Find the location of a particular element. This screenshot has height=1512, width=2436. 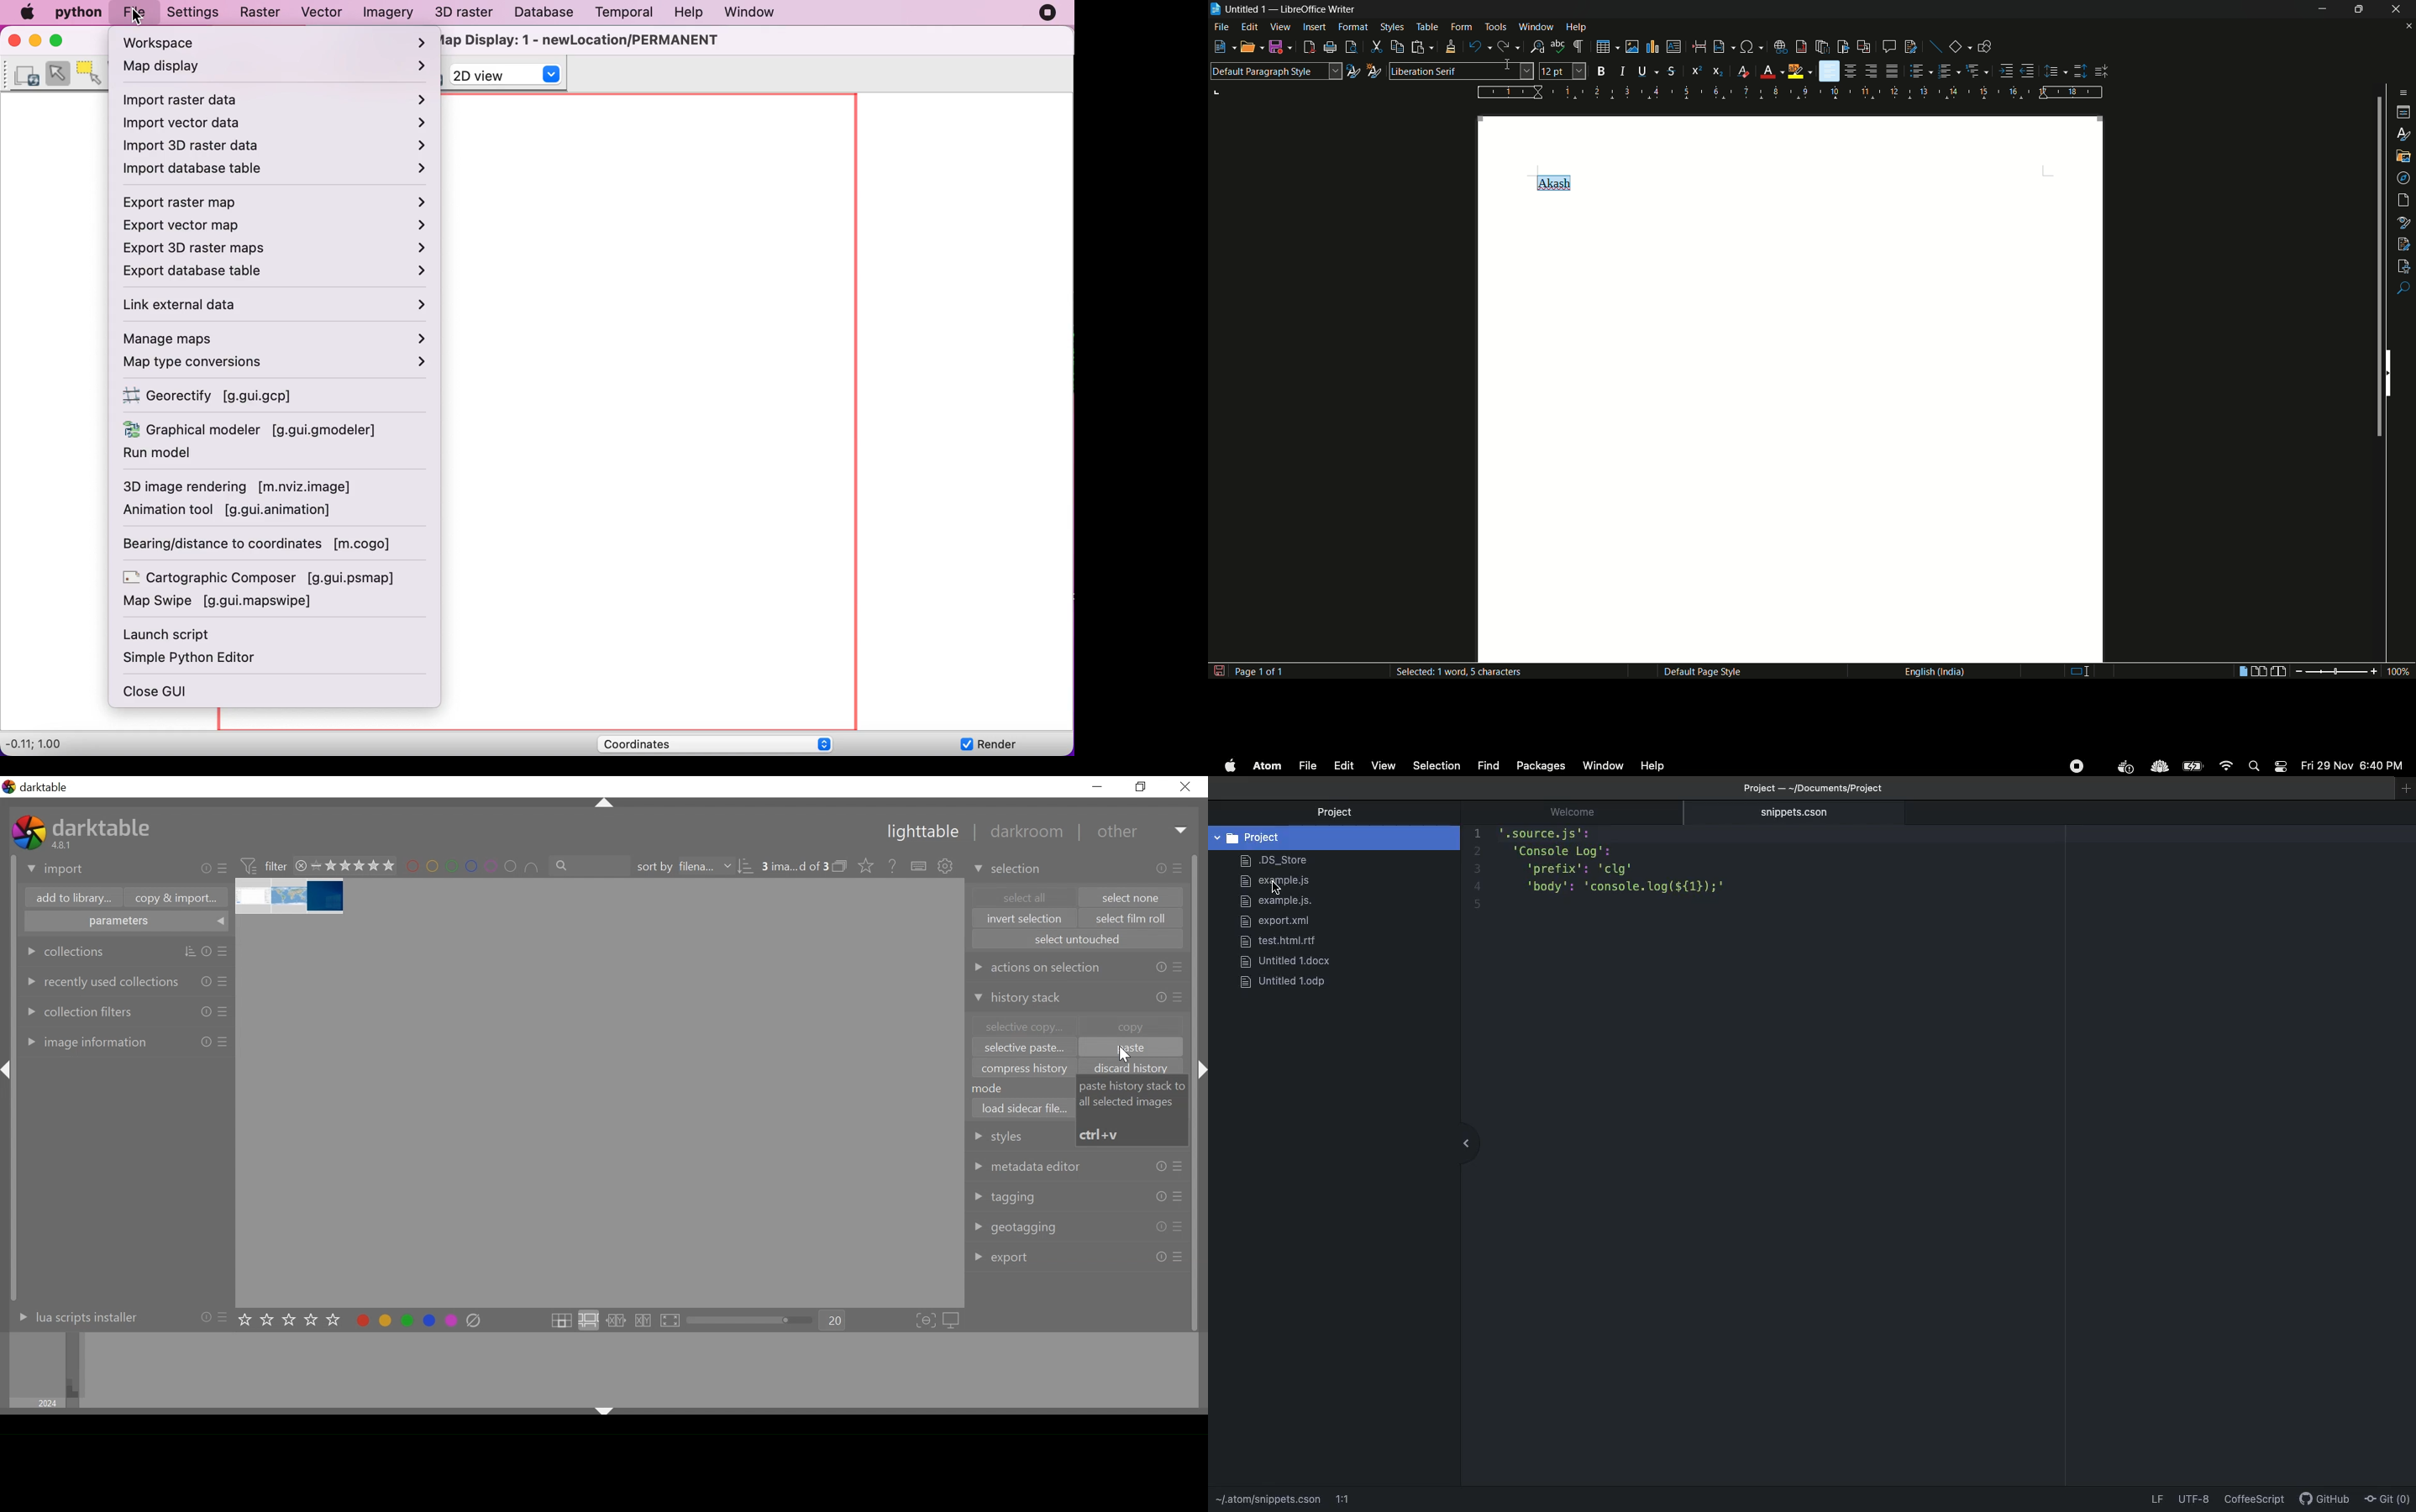

subscript is located at coordinates (1719, 72).